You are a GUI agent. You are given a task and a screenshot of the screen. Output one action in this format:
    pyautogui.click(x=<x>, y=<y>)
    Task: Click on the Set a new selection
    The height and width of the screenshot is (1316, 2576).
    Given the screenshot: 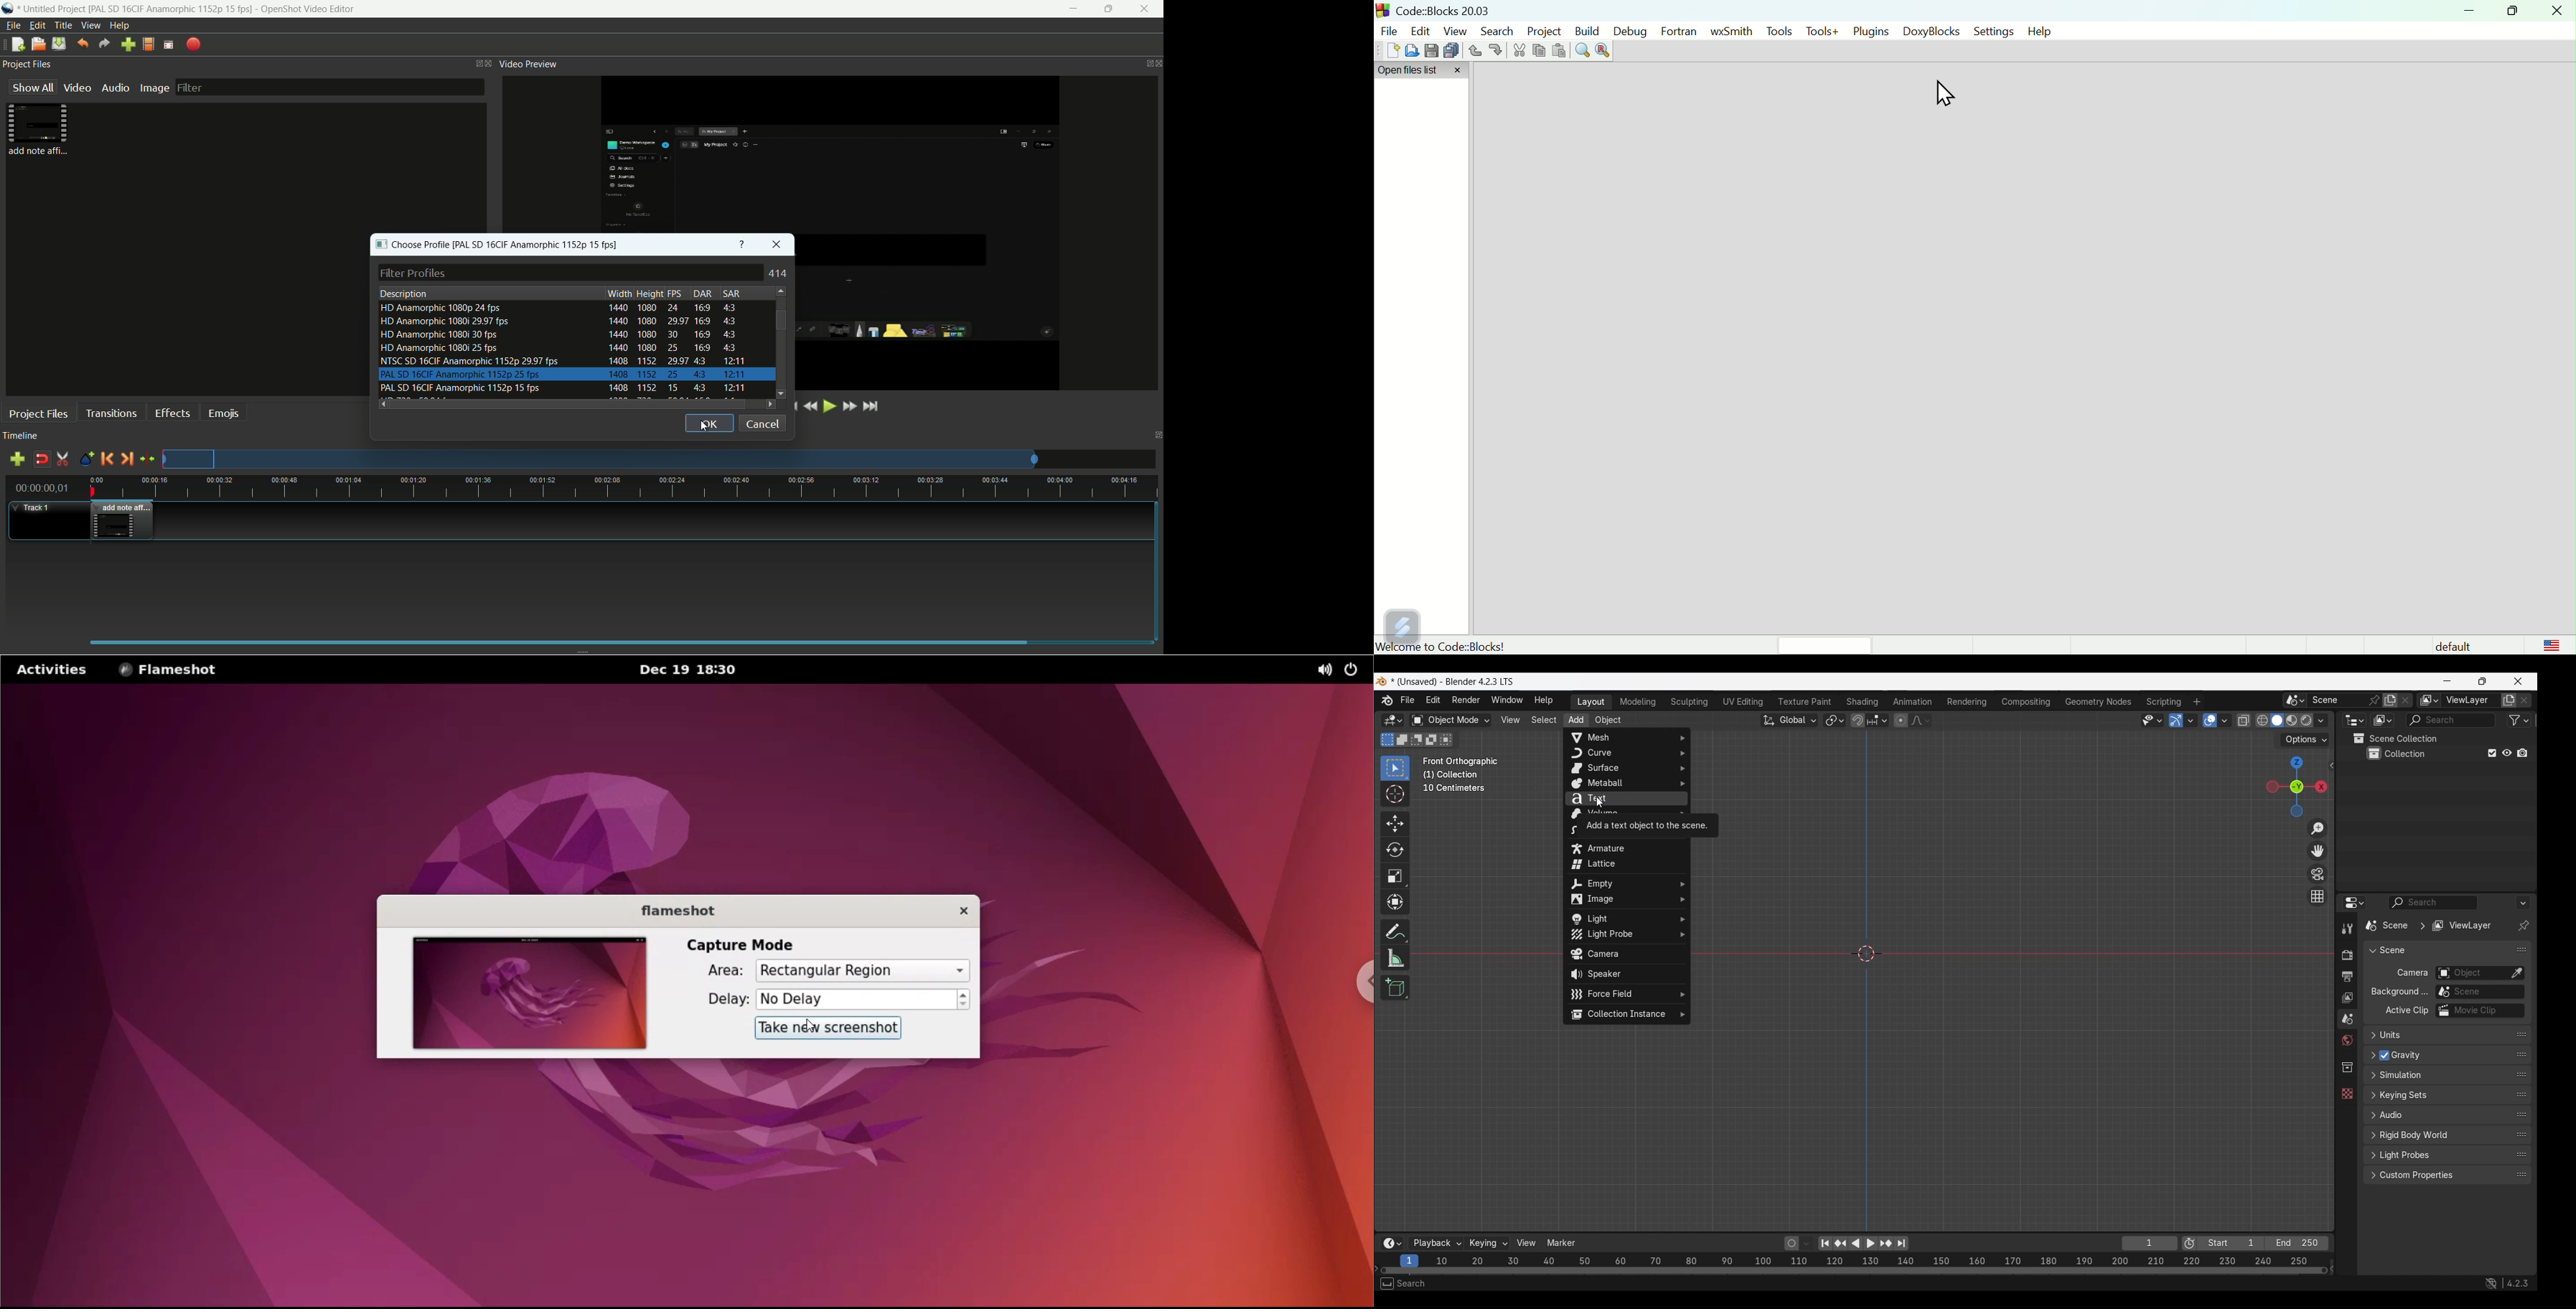 What is the action you would take?
    pyautogui.click(x=1388, y=739)
    